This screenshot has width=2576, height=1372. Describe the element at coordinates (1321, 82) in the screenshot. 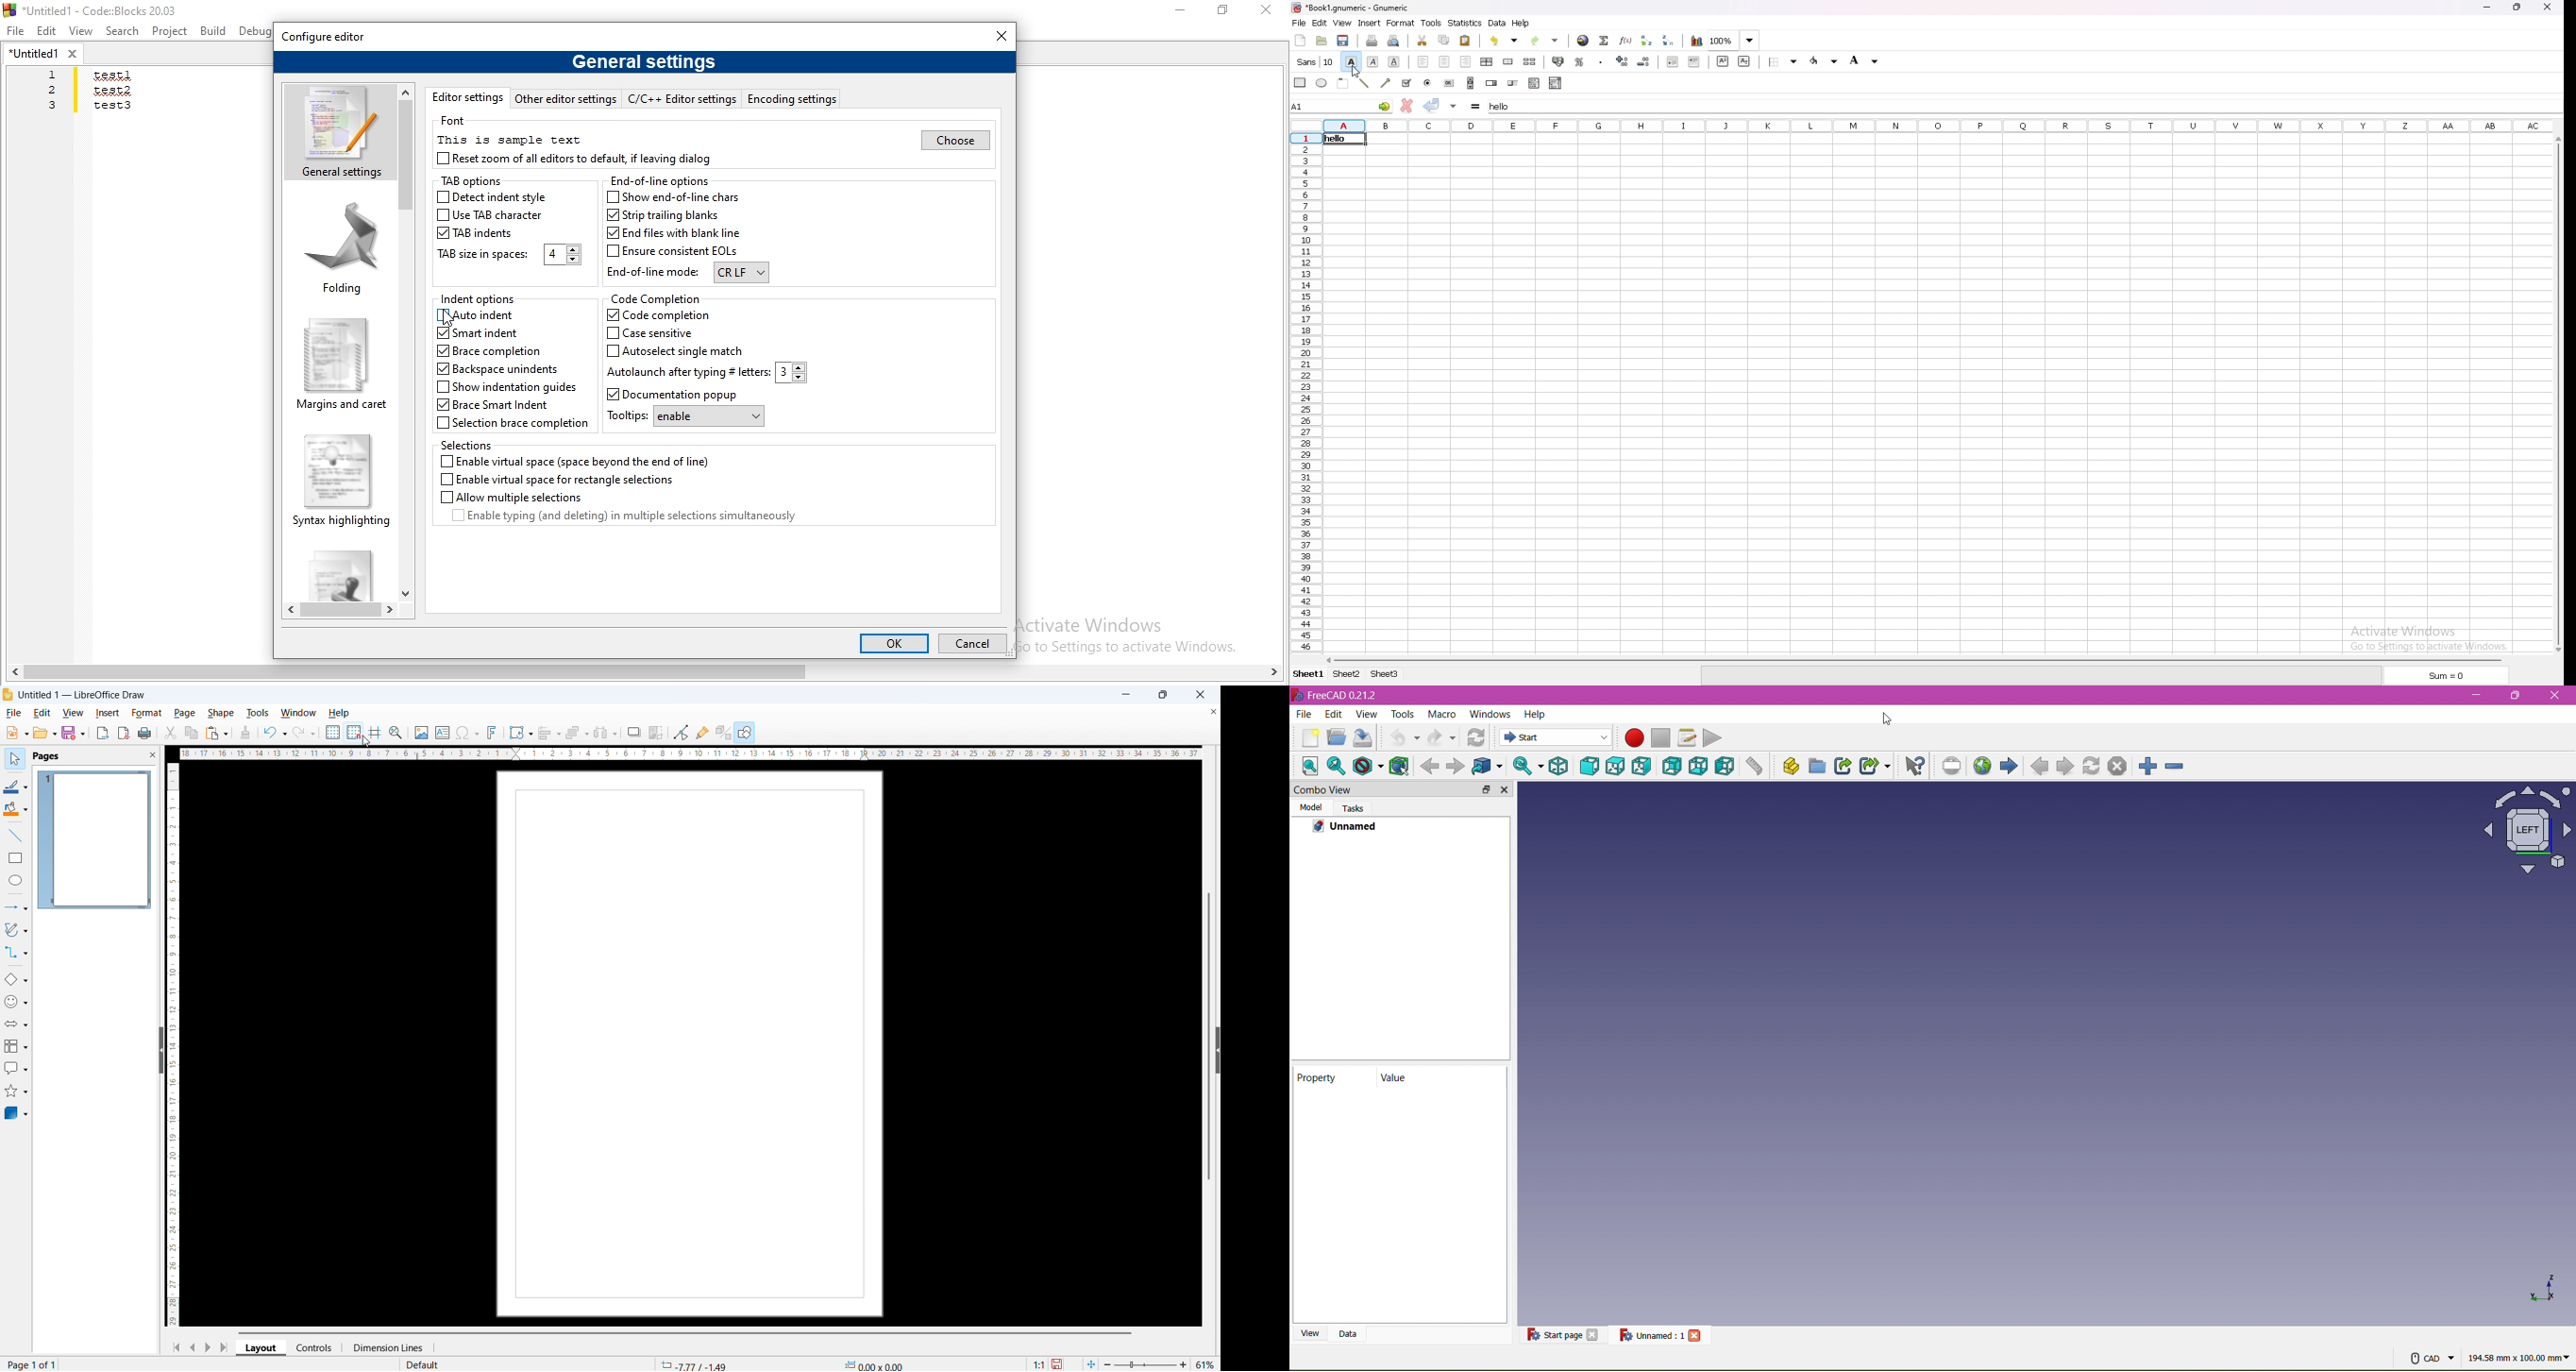

I see `ellipse` at that location.